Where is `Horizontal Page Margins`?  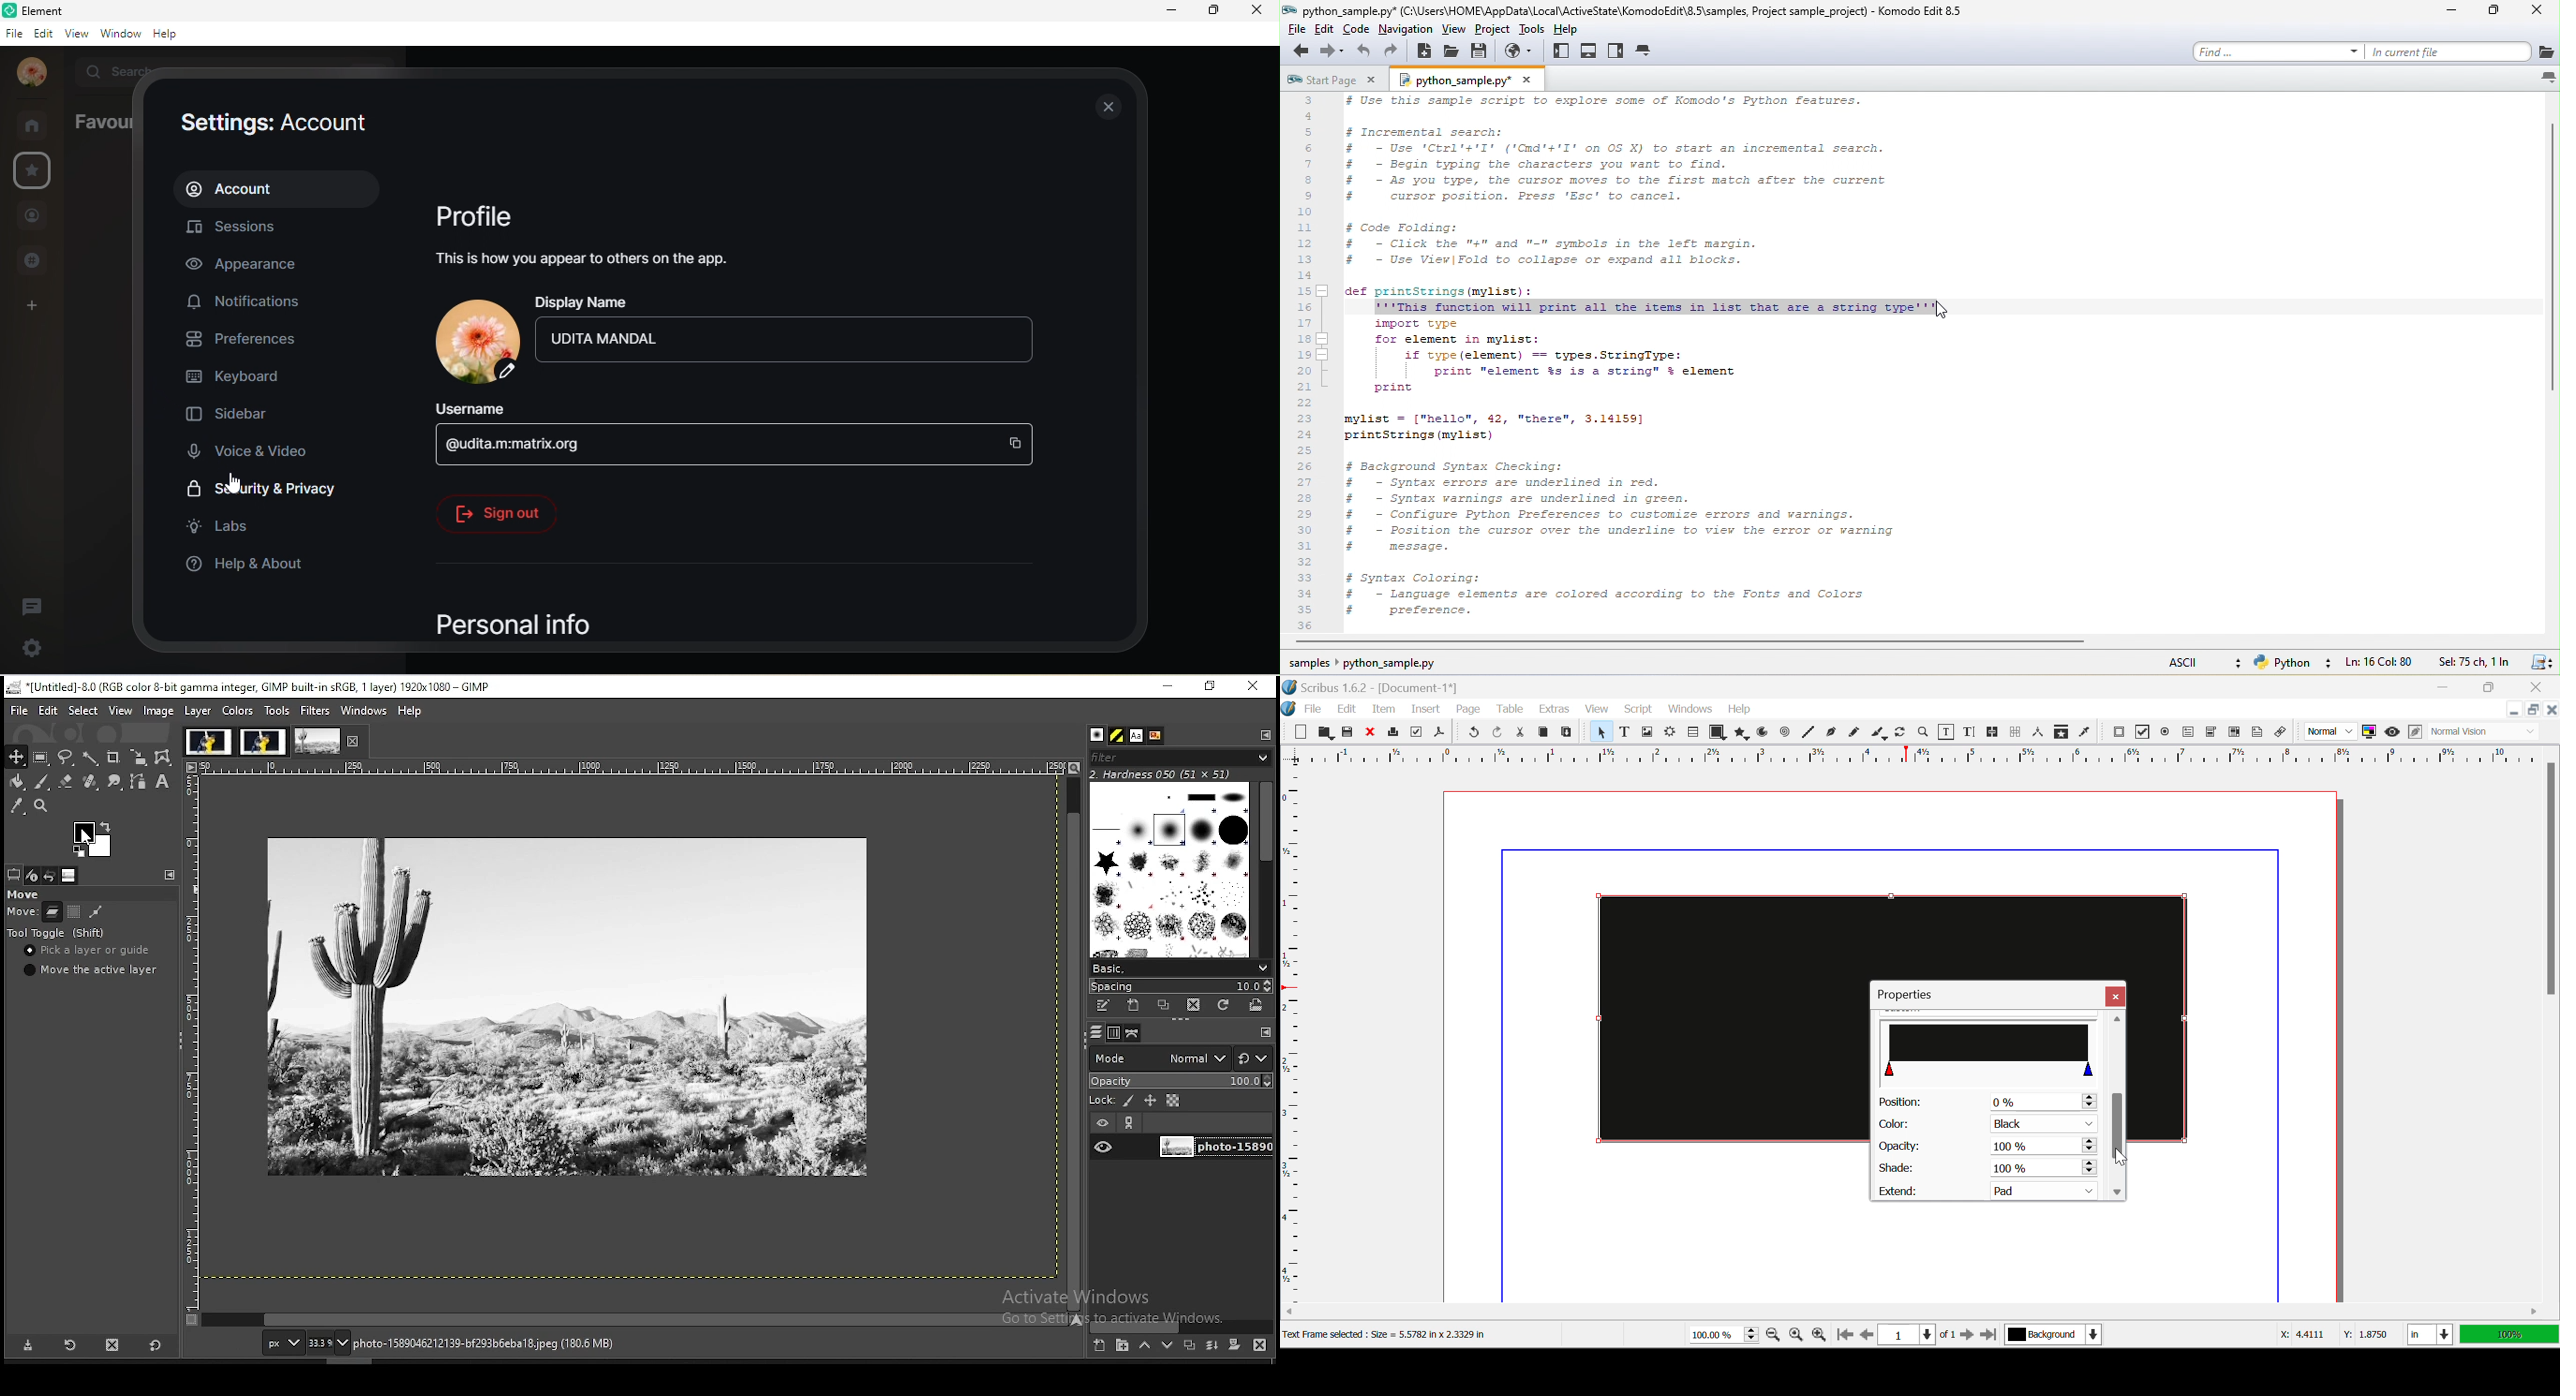 Horizontal Page Margins is located at coordinates (1297, 1041).